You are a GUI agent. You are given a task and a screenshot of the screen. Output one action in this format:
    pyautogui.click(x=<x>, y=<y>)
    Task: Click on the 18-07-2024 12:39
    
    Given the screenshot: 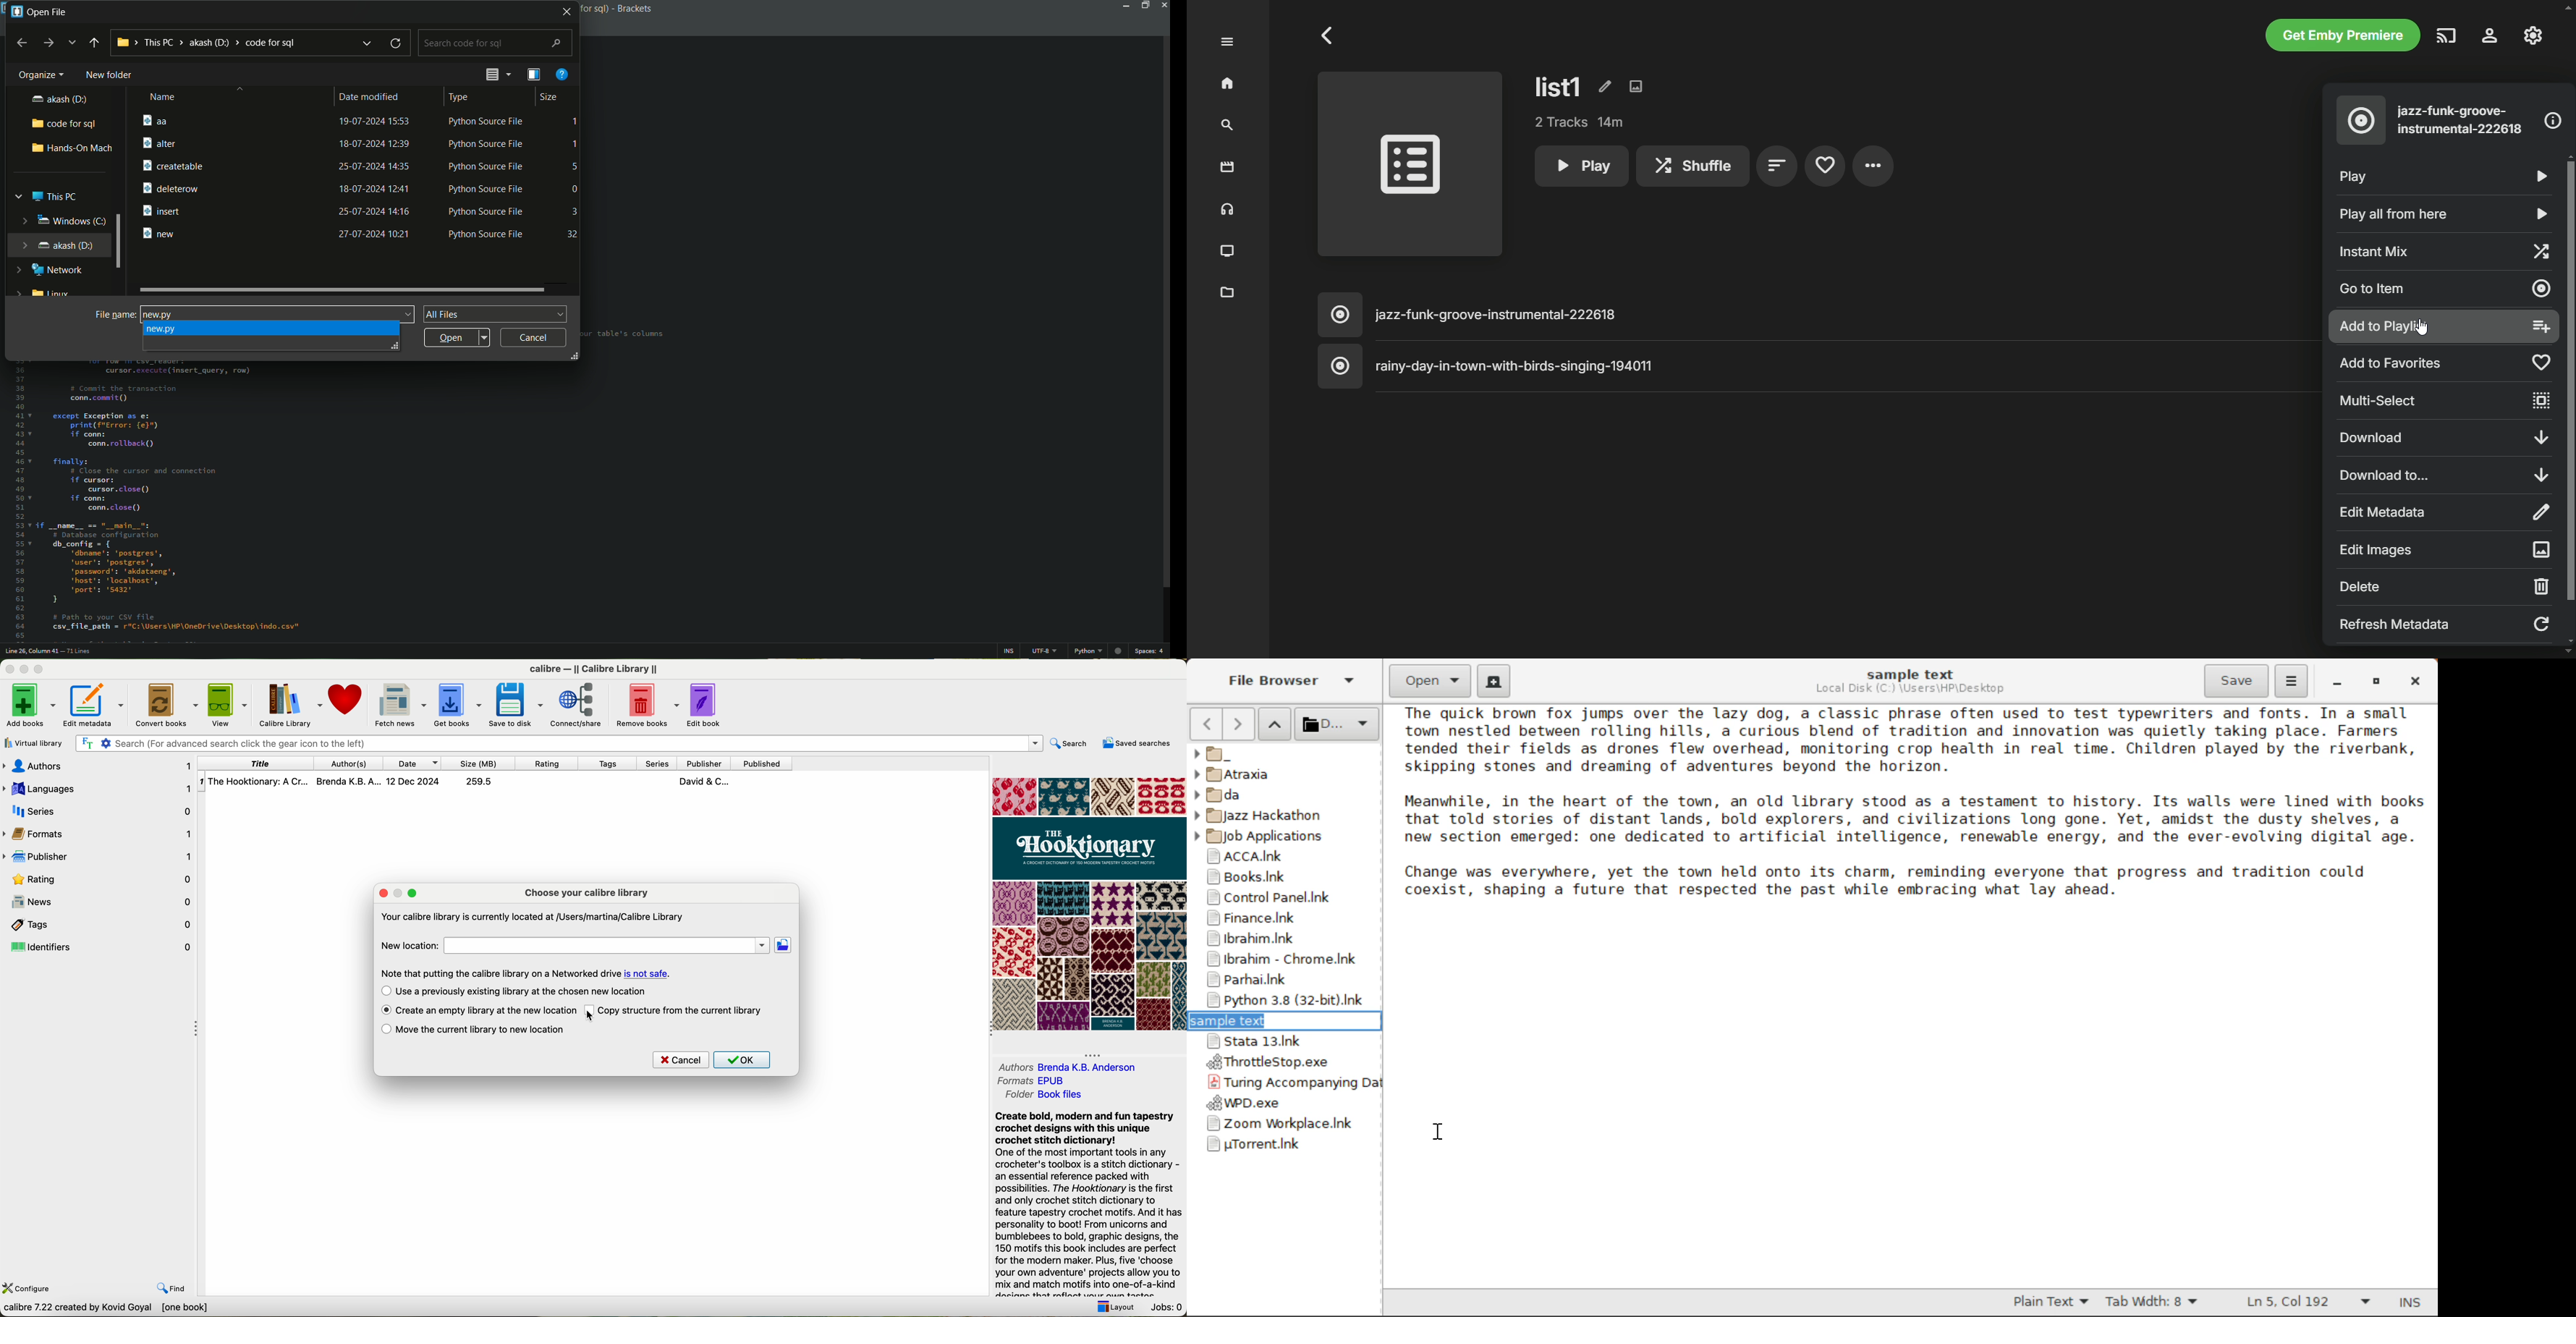 What is the action you would take?
    pyautogui.click(x=373, y=144)
    